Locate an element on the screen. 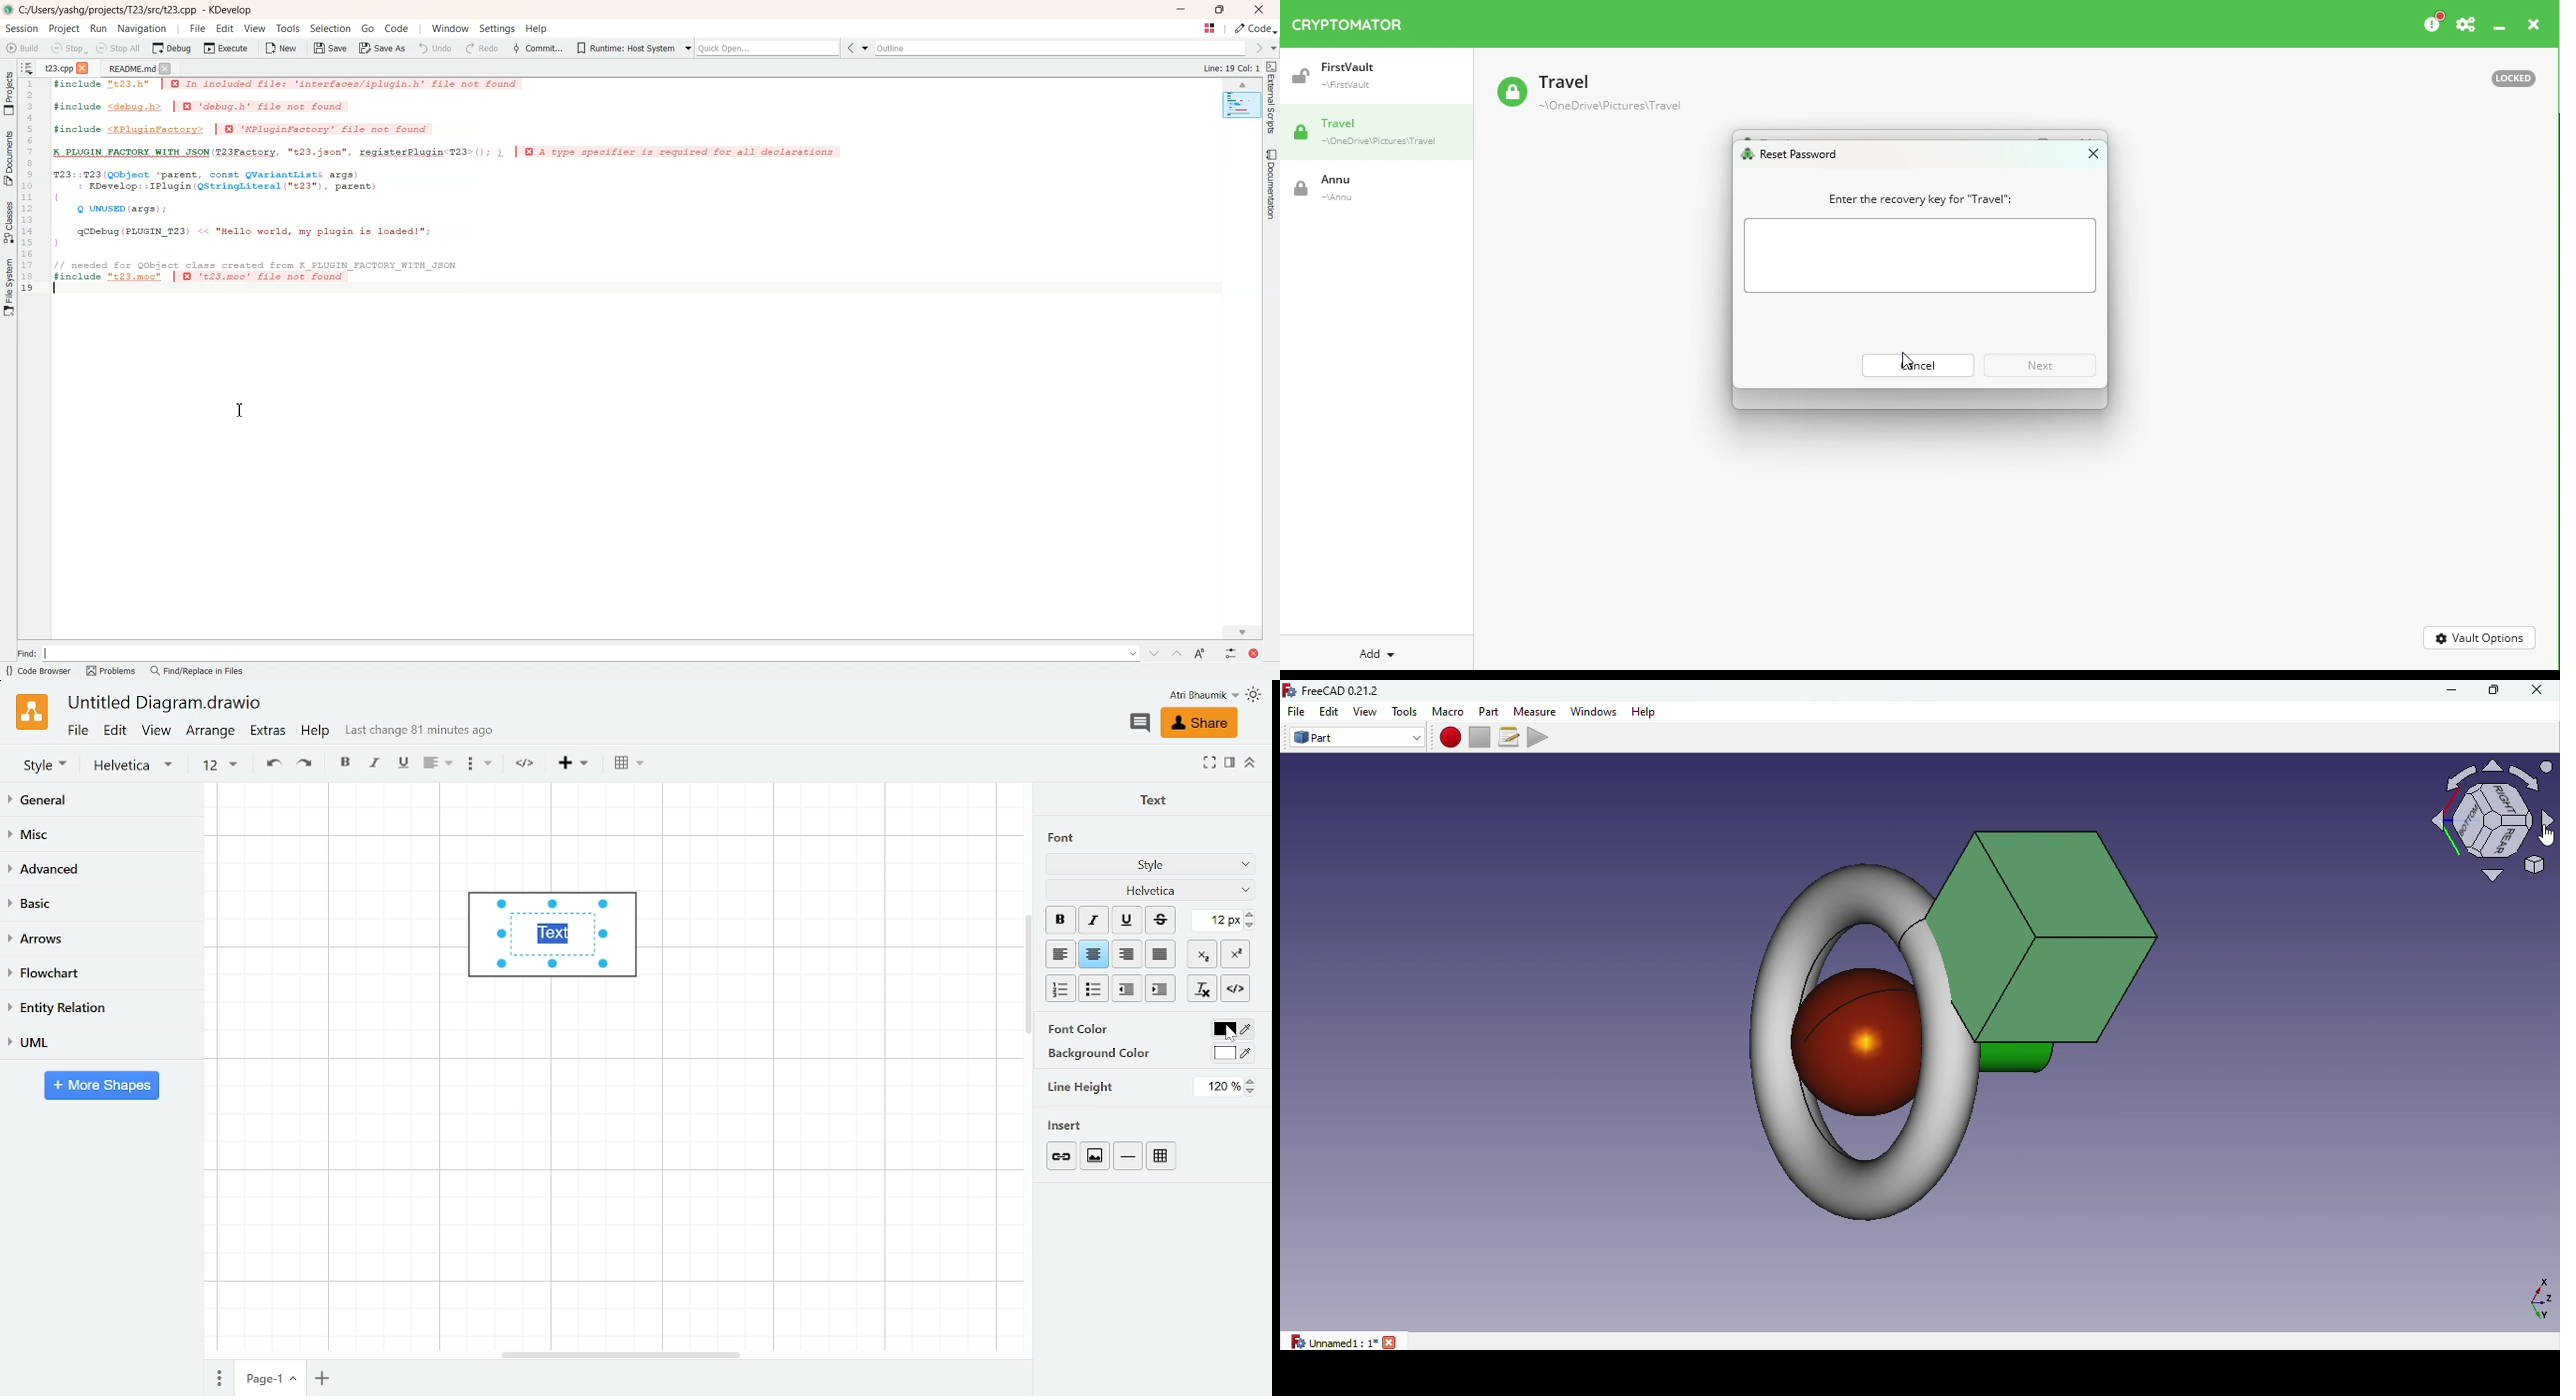  Theme is located at coordinates (1257, 695).